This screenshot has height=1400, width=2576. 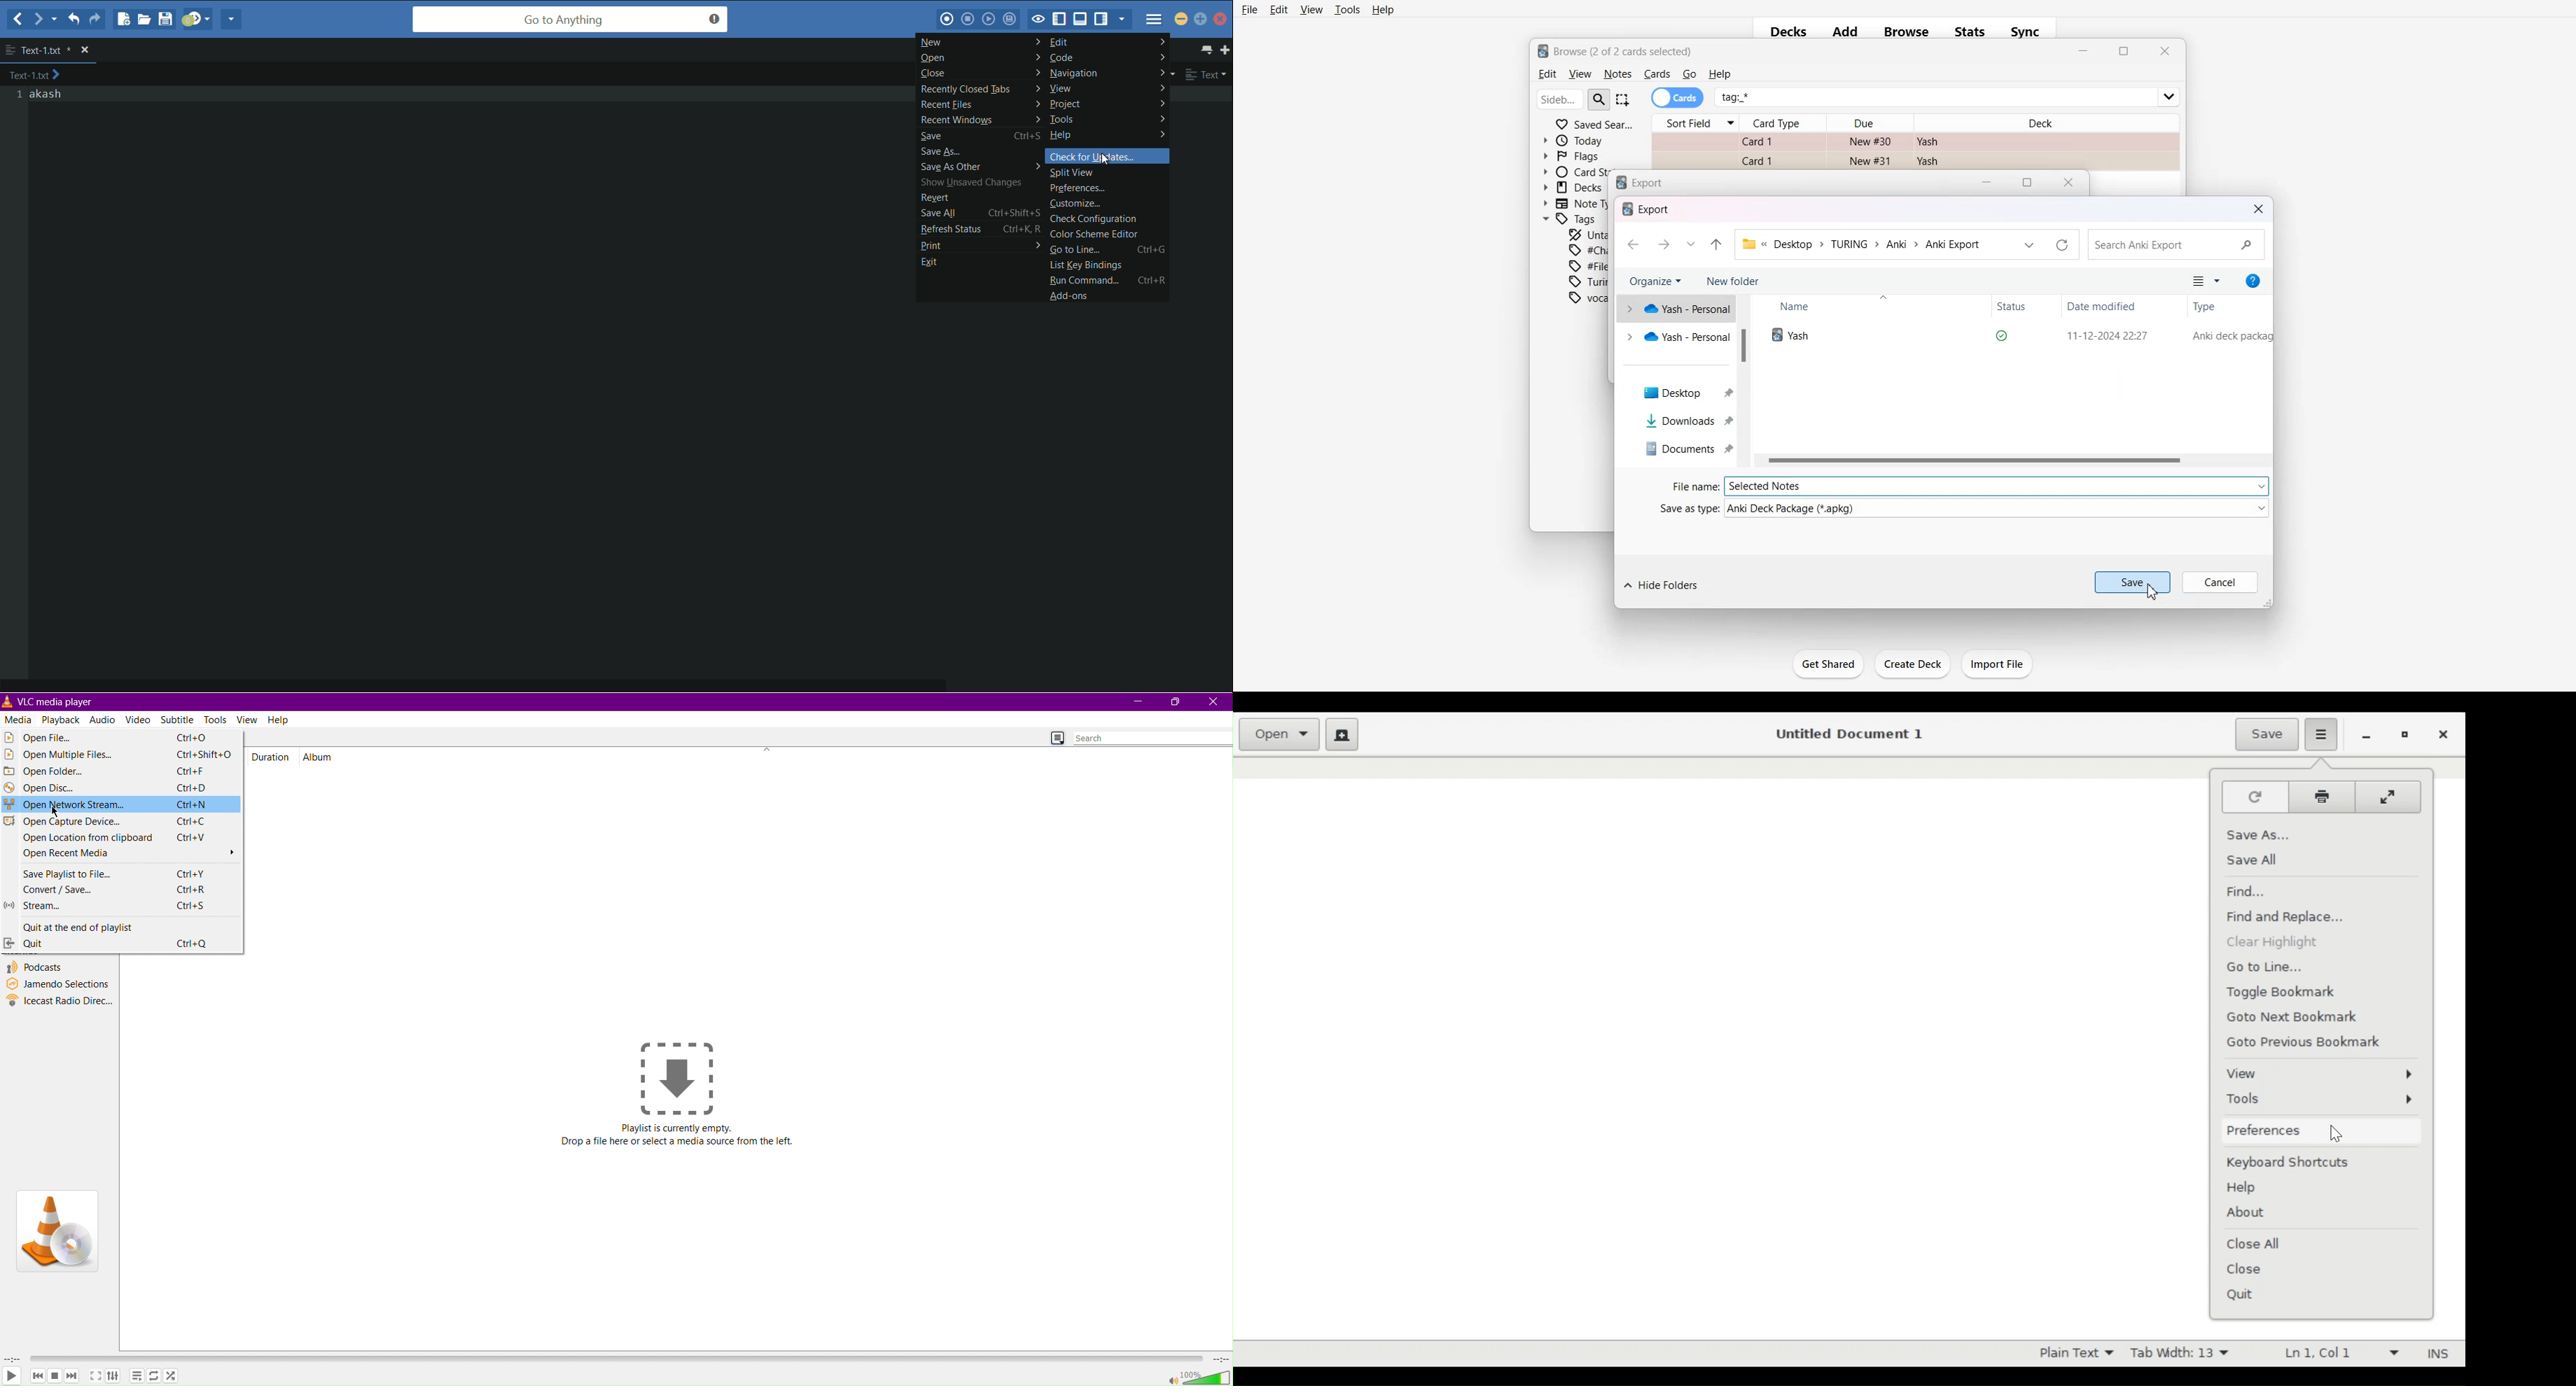 I want to click on One Drive, so click(x=1675, y=308).